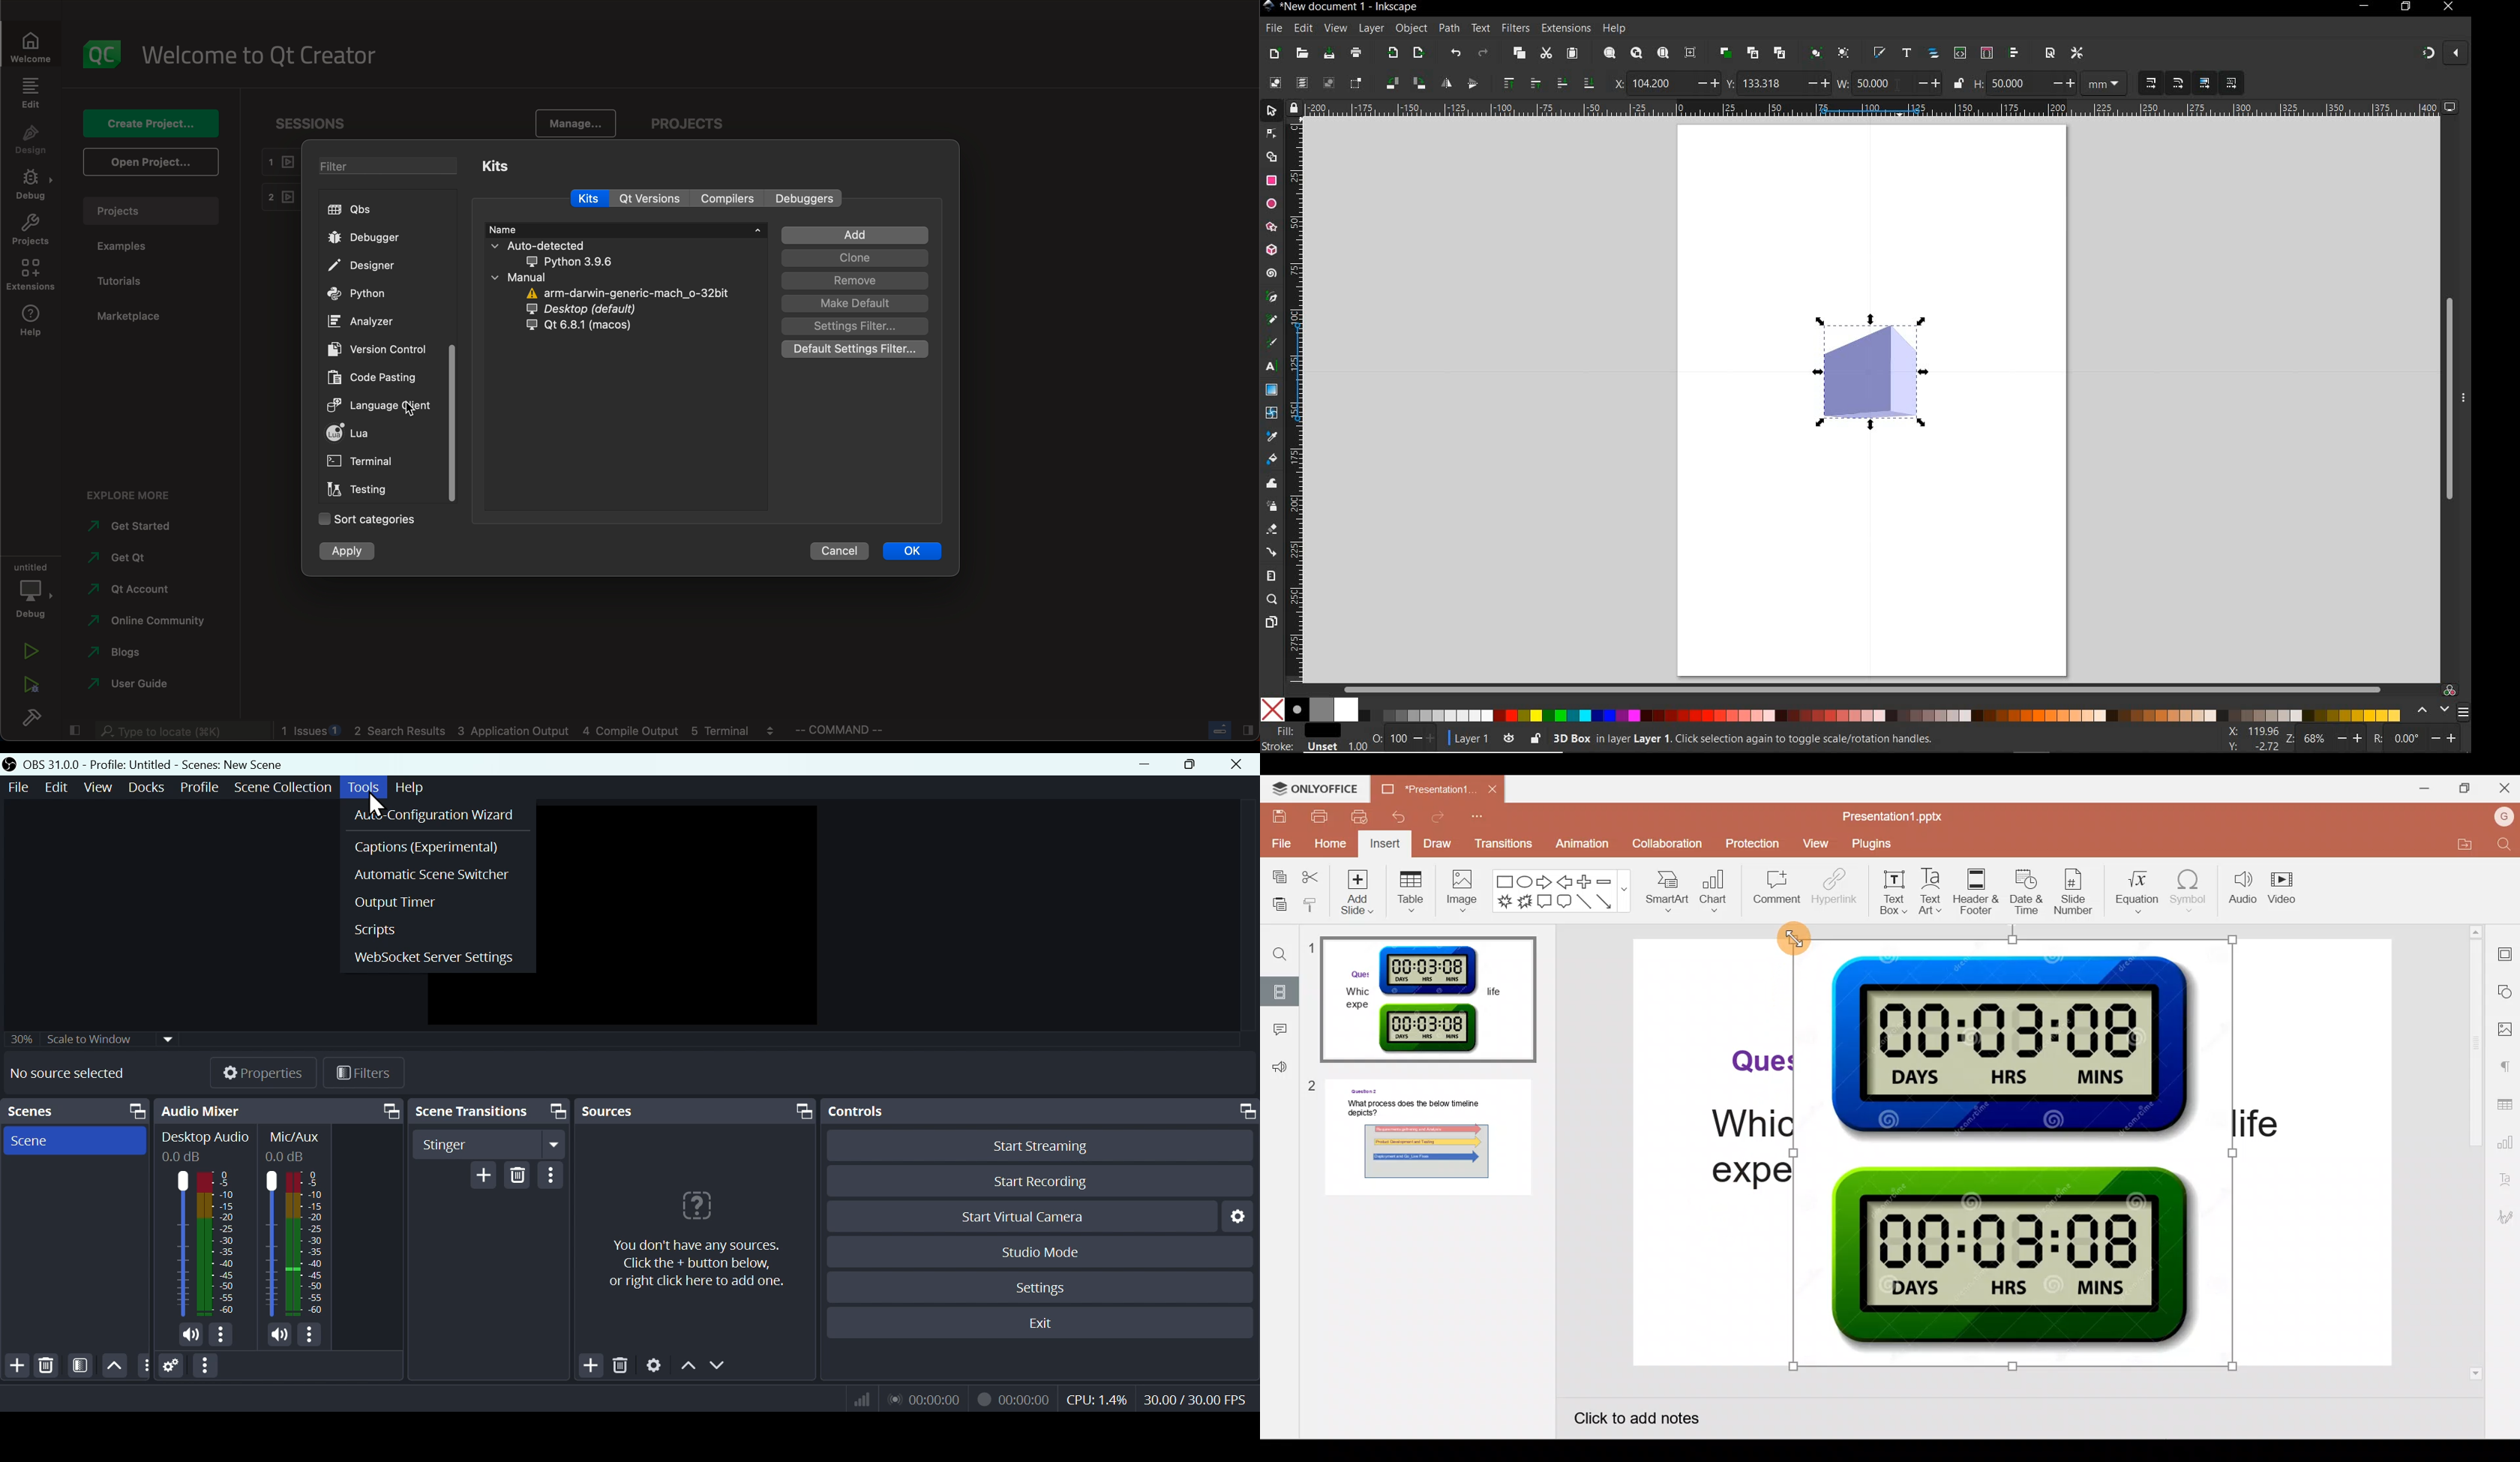 The image size is (2520, 1484). Describe the element at coordinates (1311, 901) in the screenshot. I see `Copy style` at that location.